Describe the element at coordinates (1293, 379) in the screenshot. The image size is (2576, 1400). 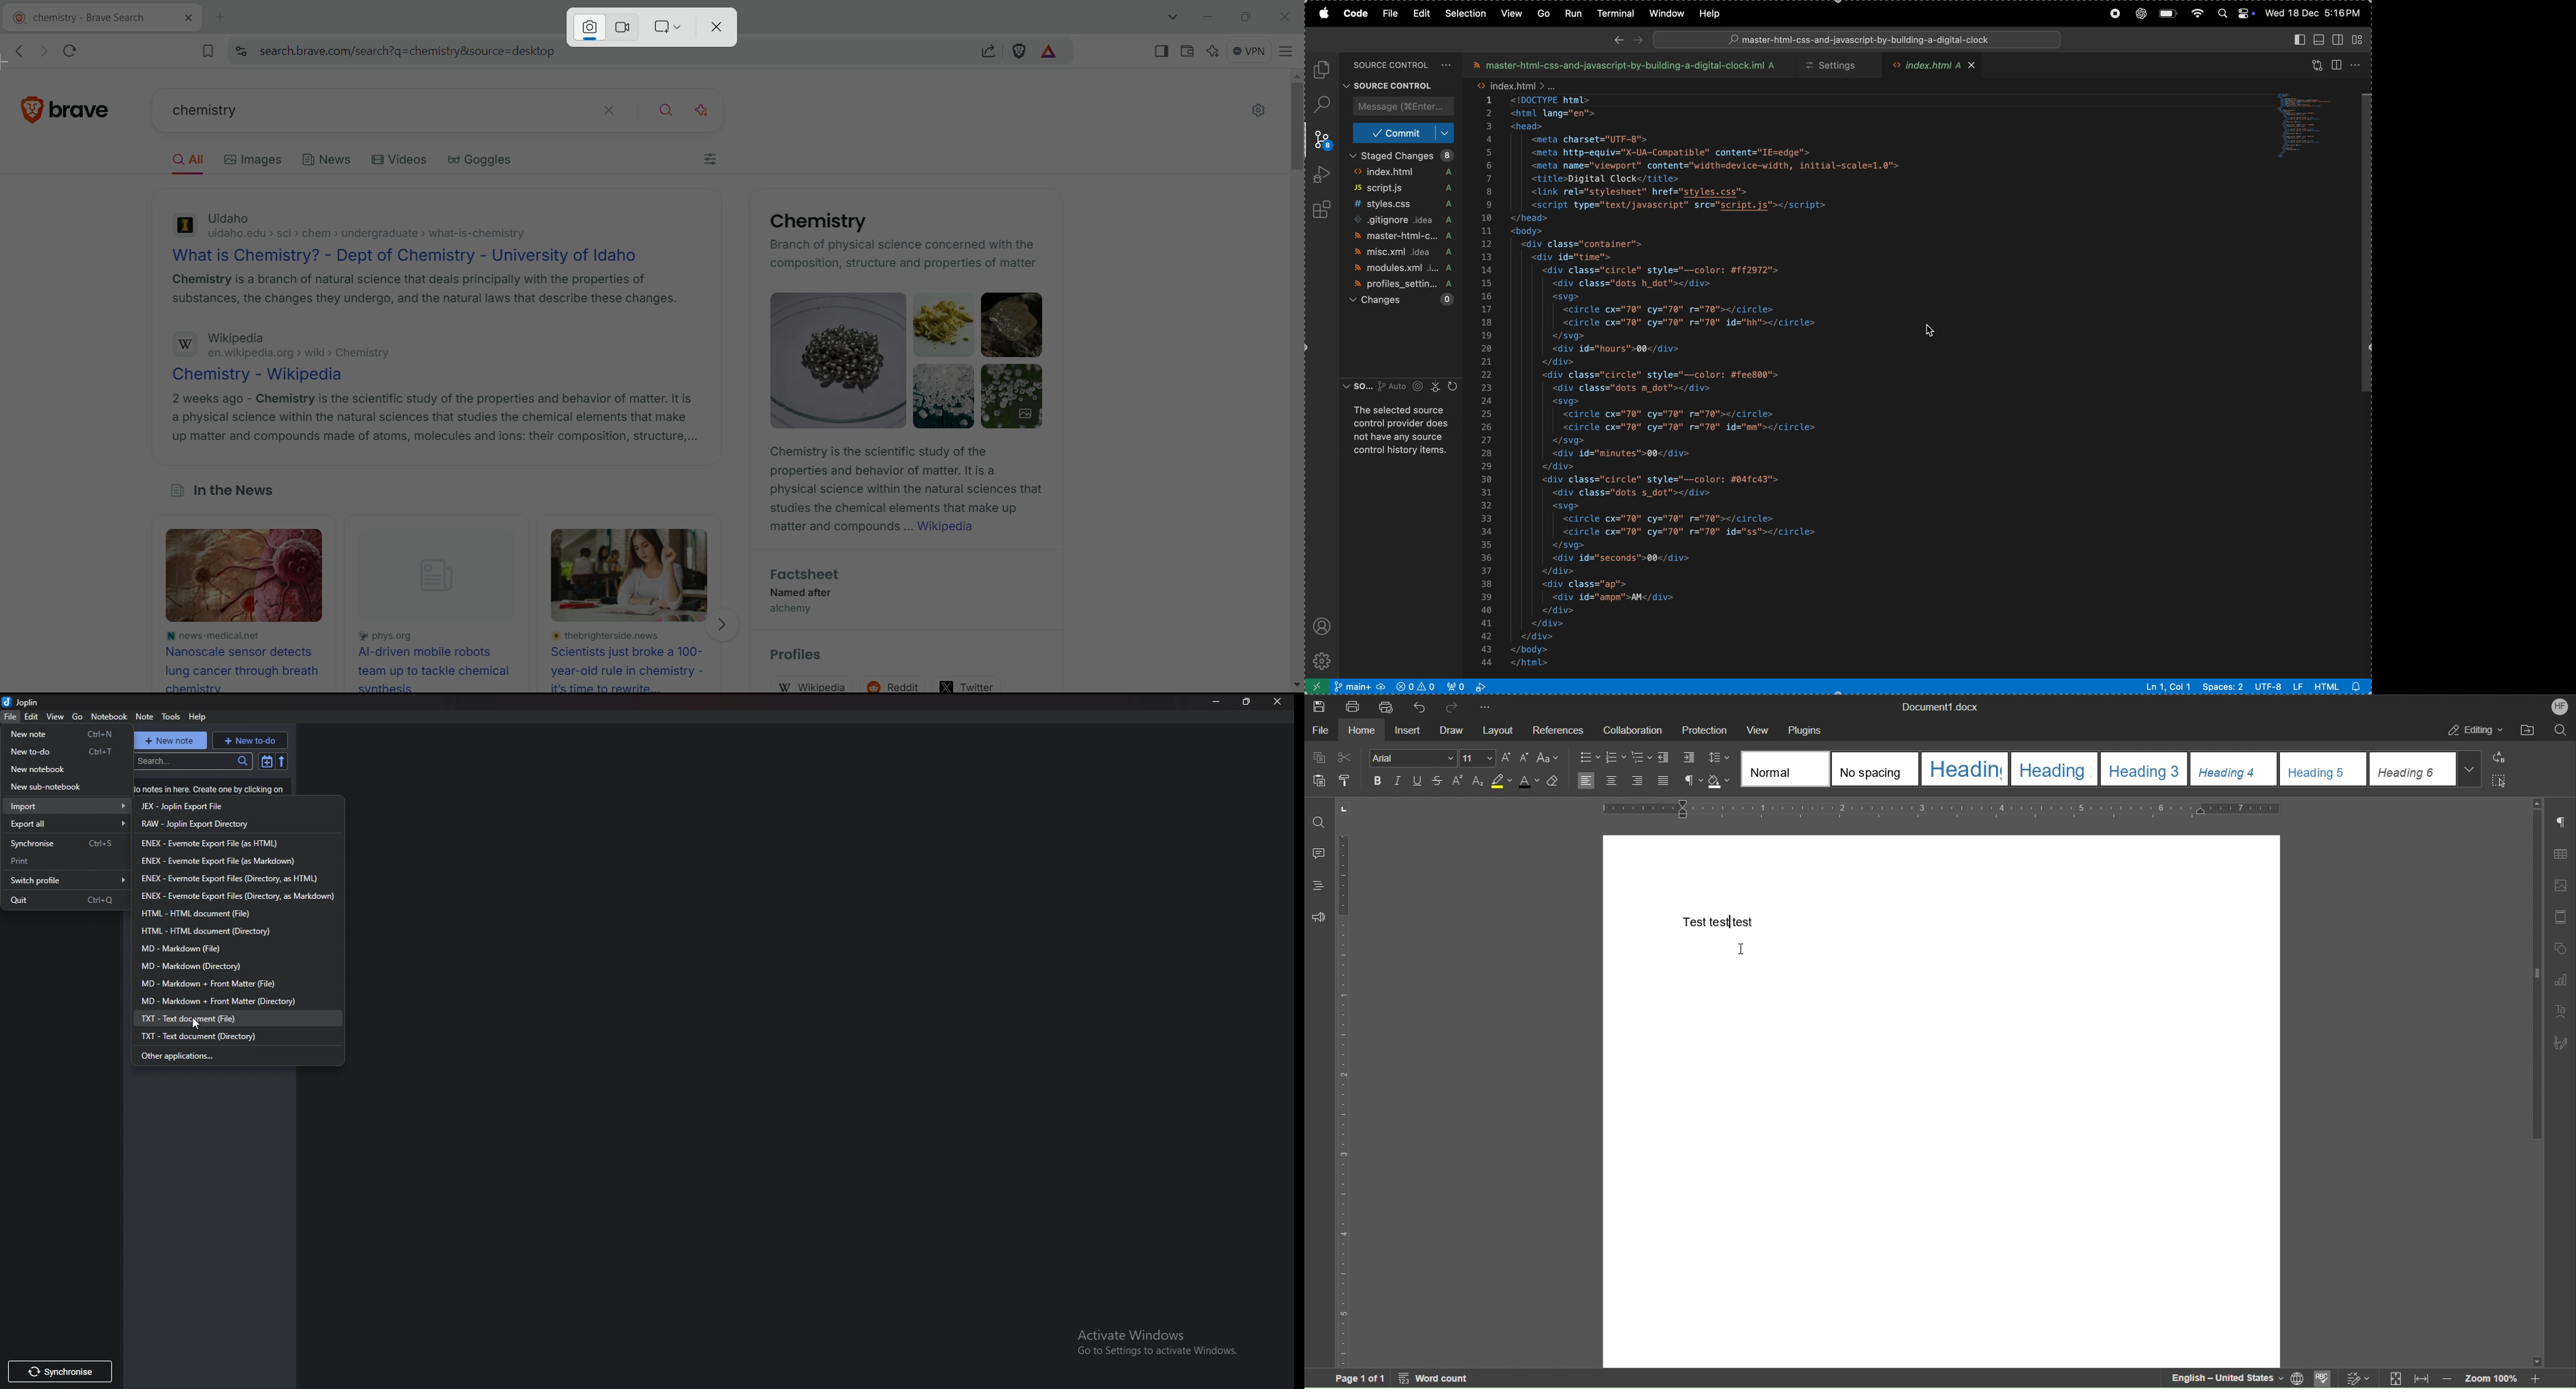
I see `vertical scroll bar` at that location.